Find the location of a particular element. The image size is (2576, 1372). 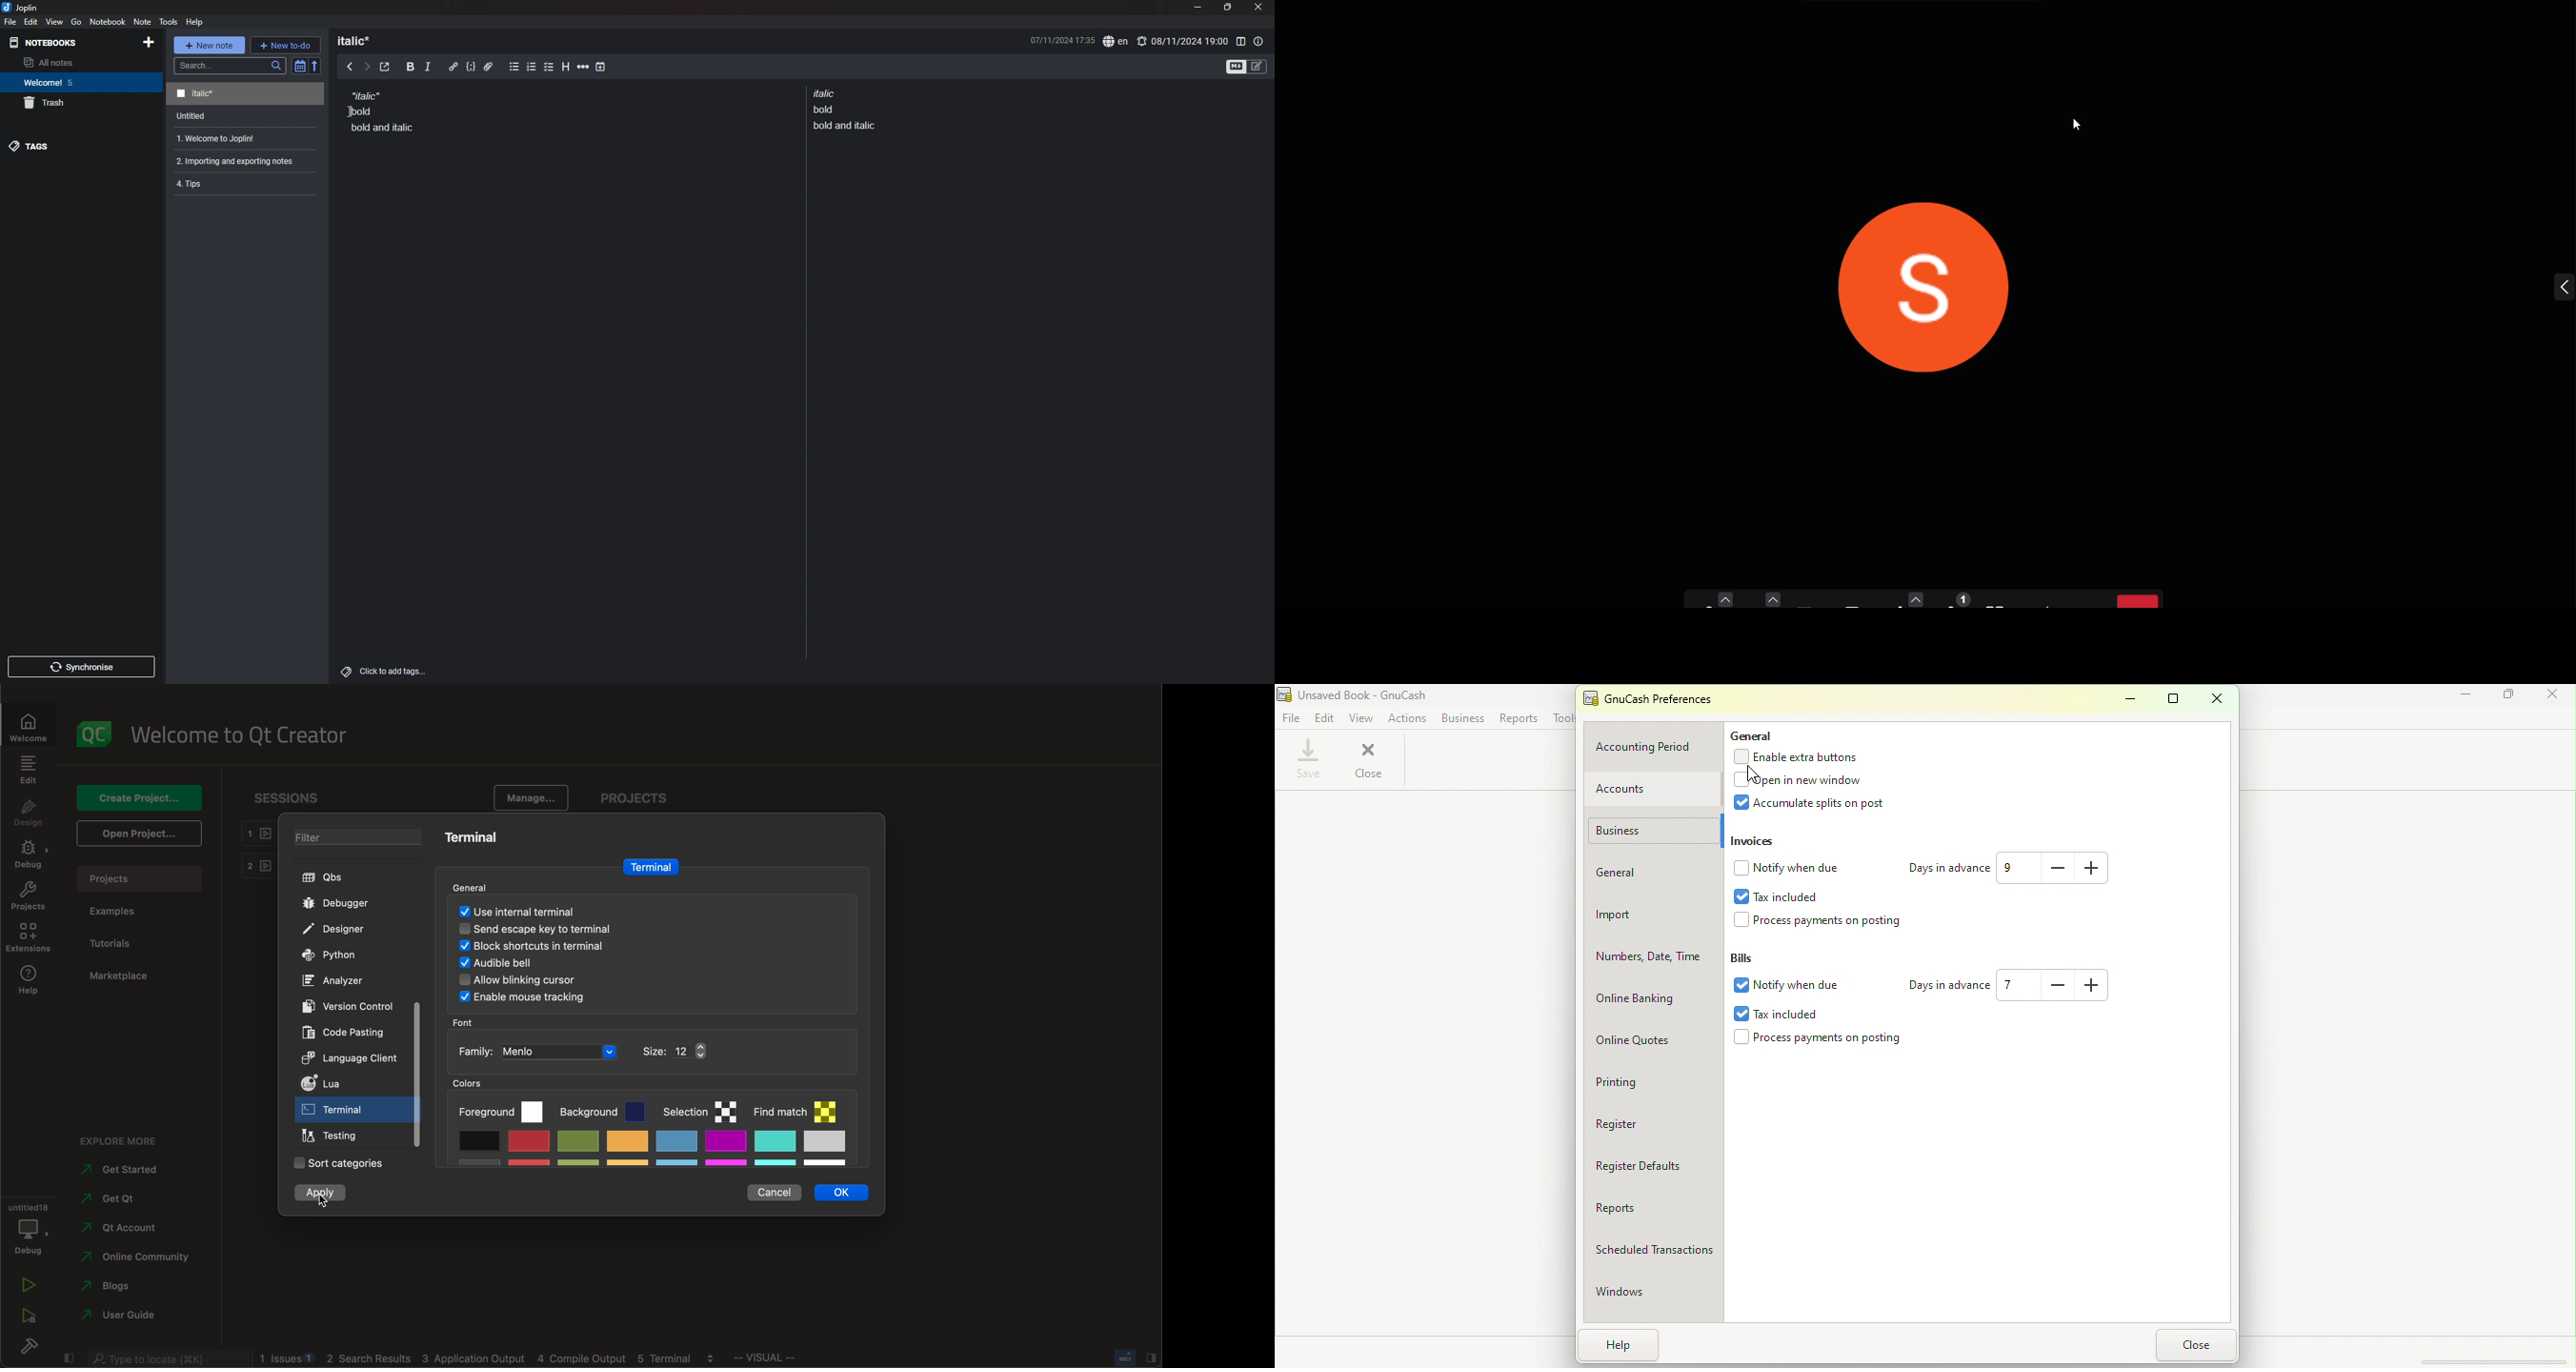

trash is located at coordinates (82, 103).